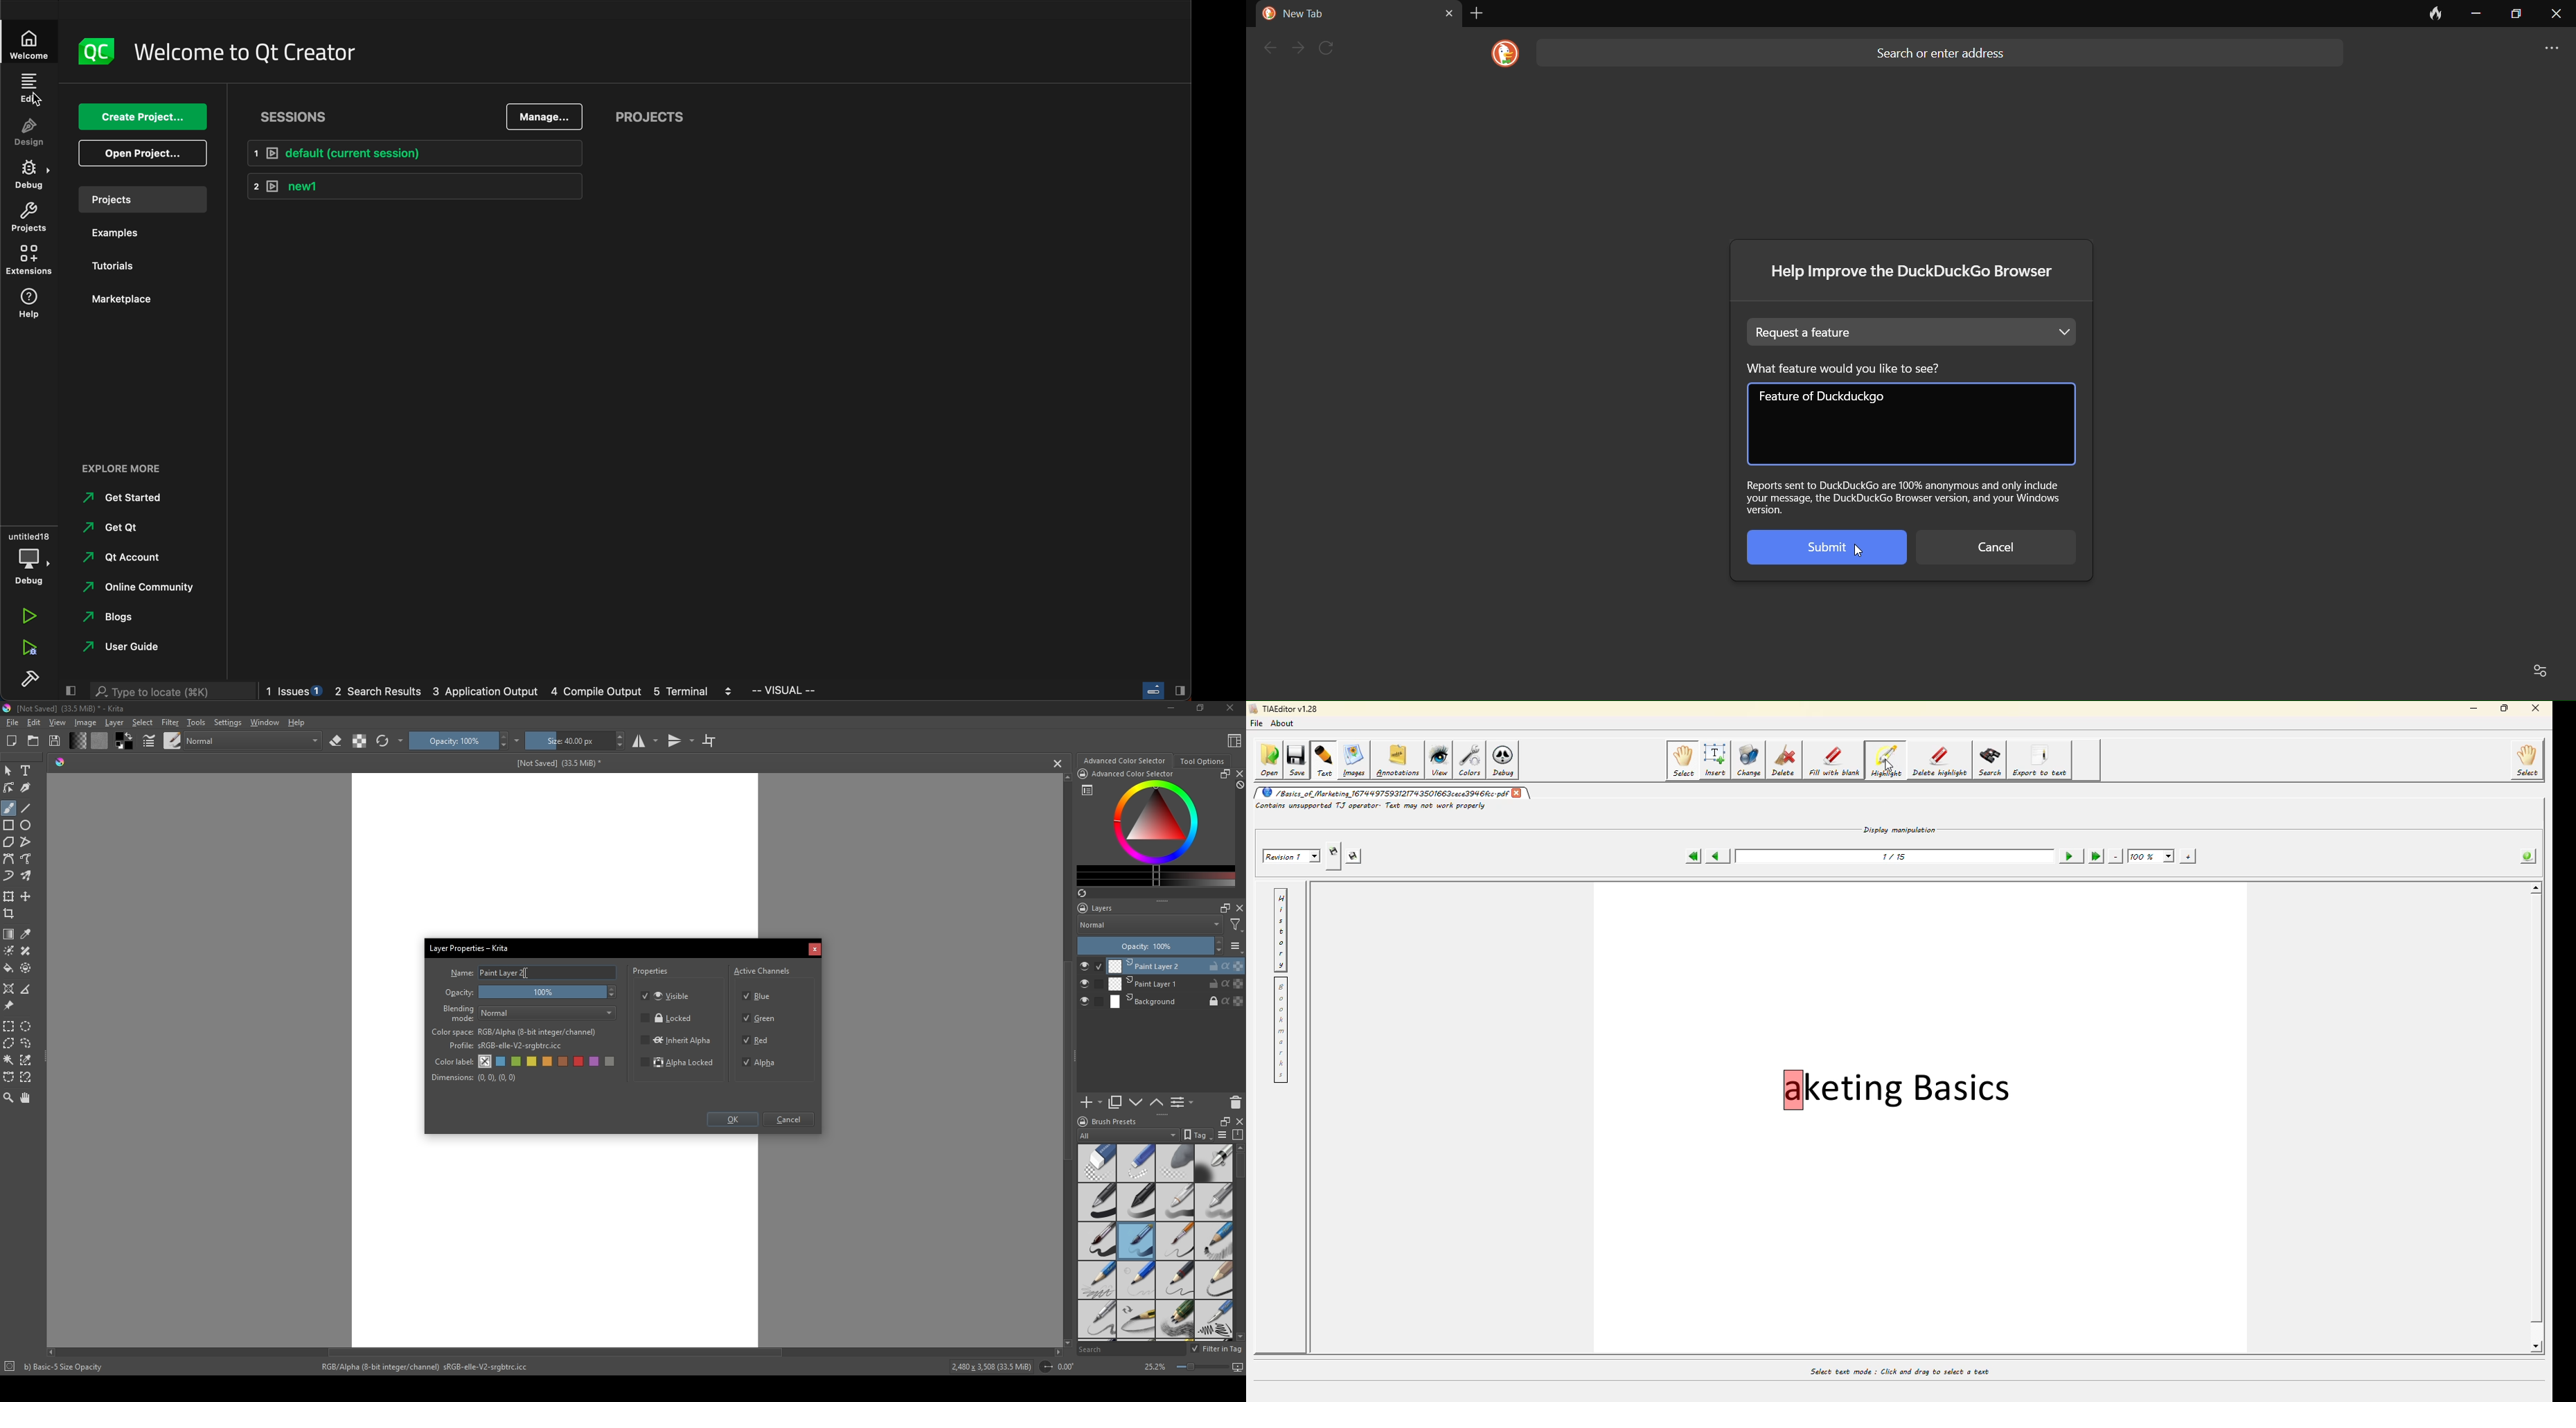 This screenshot has width=2576, height=1428. I want to click on Submit, so click(1828, 547).